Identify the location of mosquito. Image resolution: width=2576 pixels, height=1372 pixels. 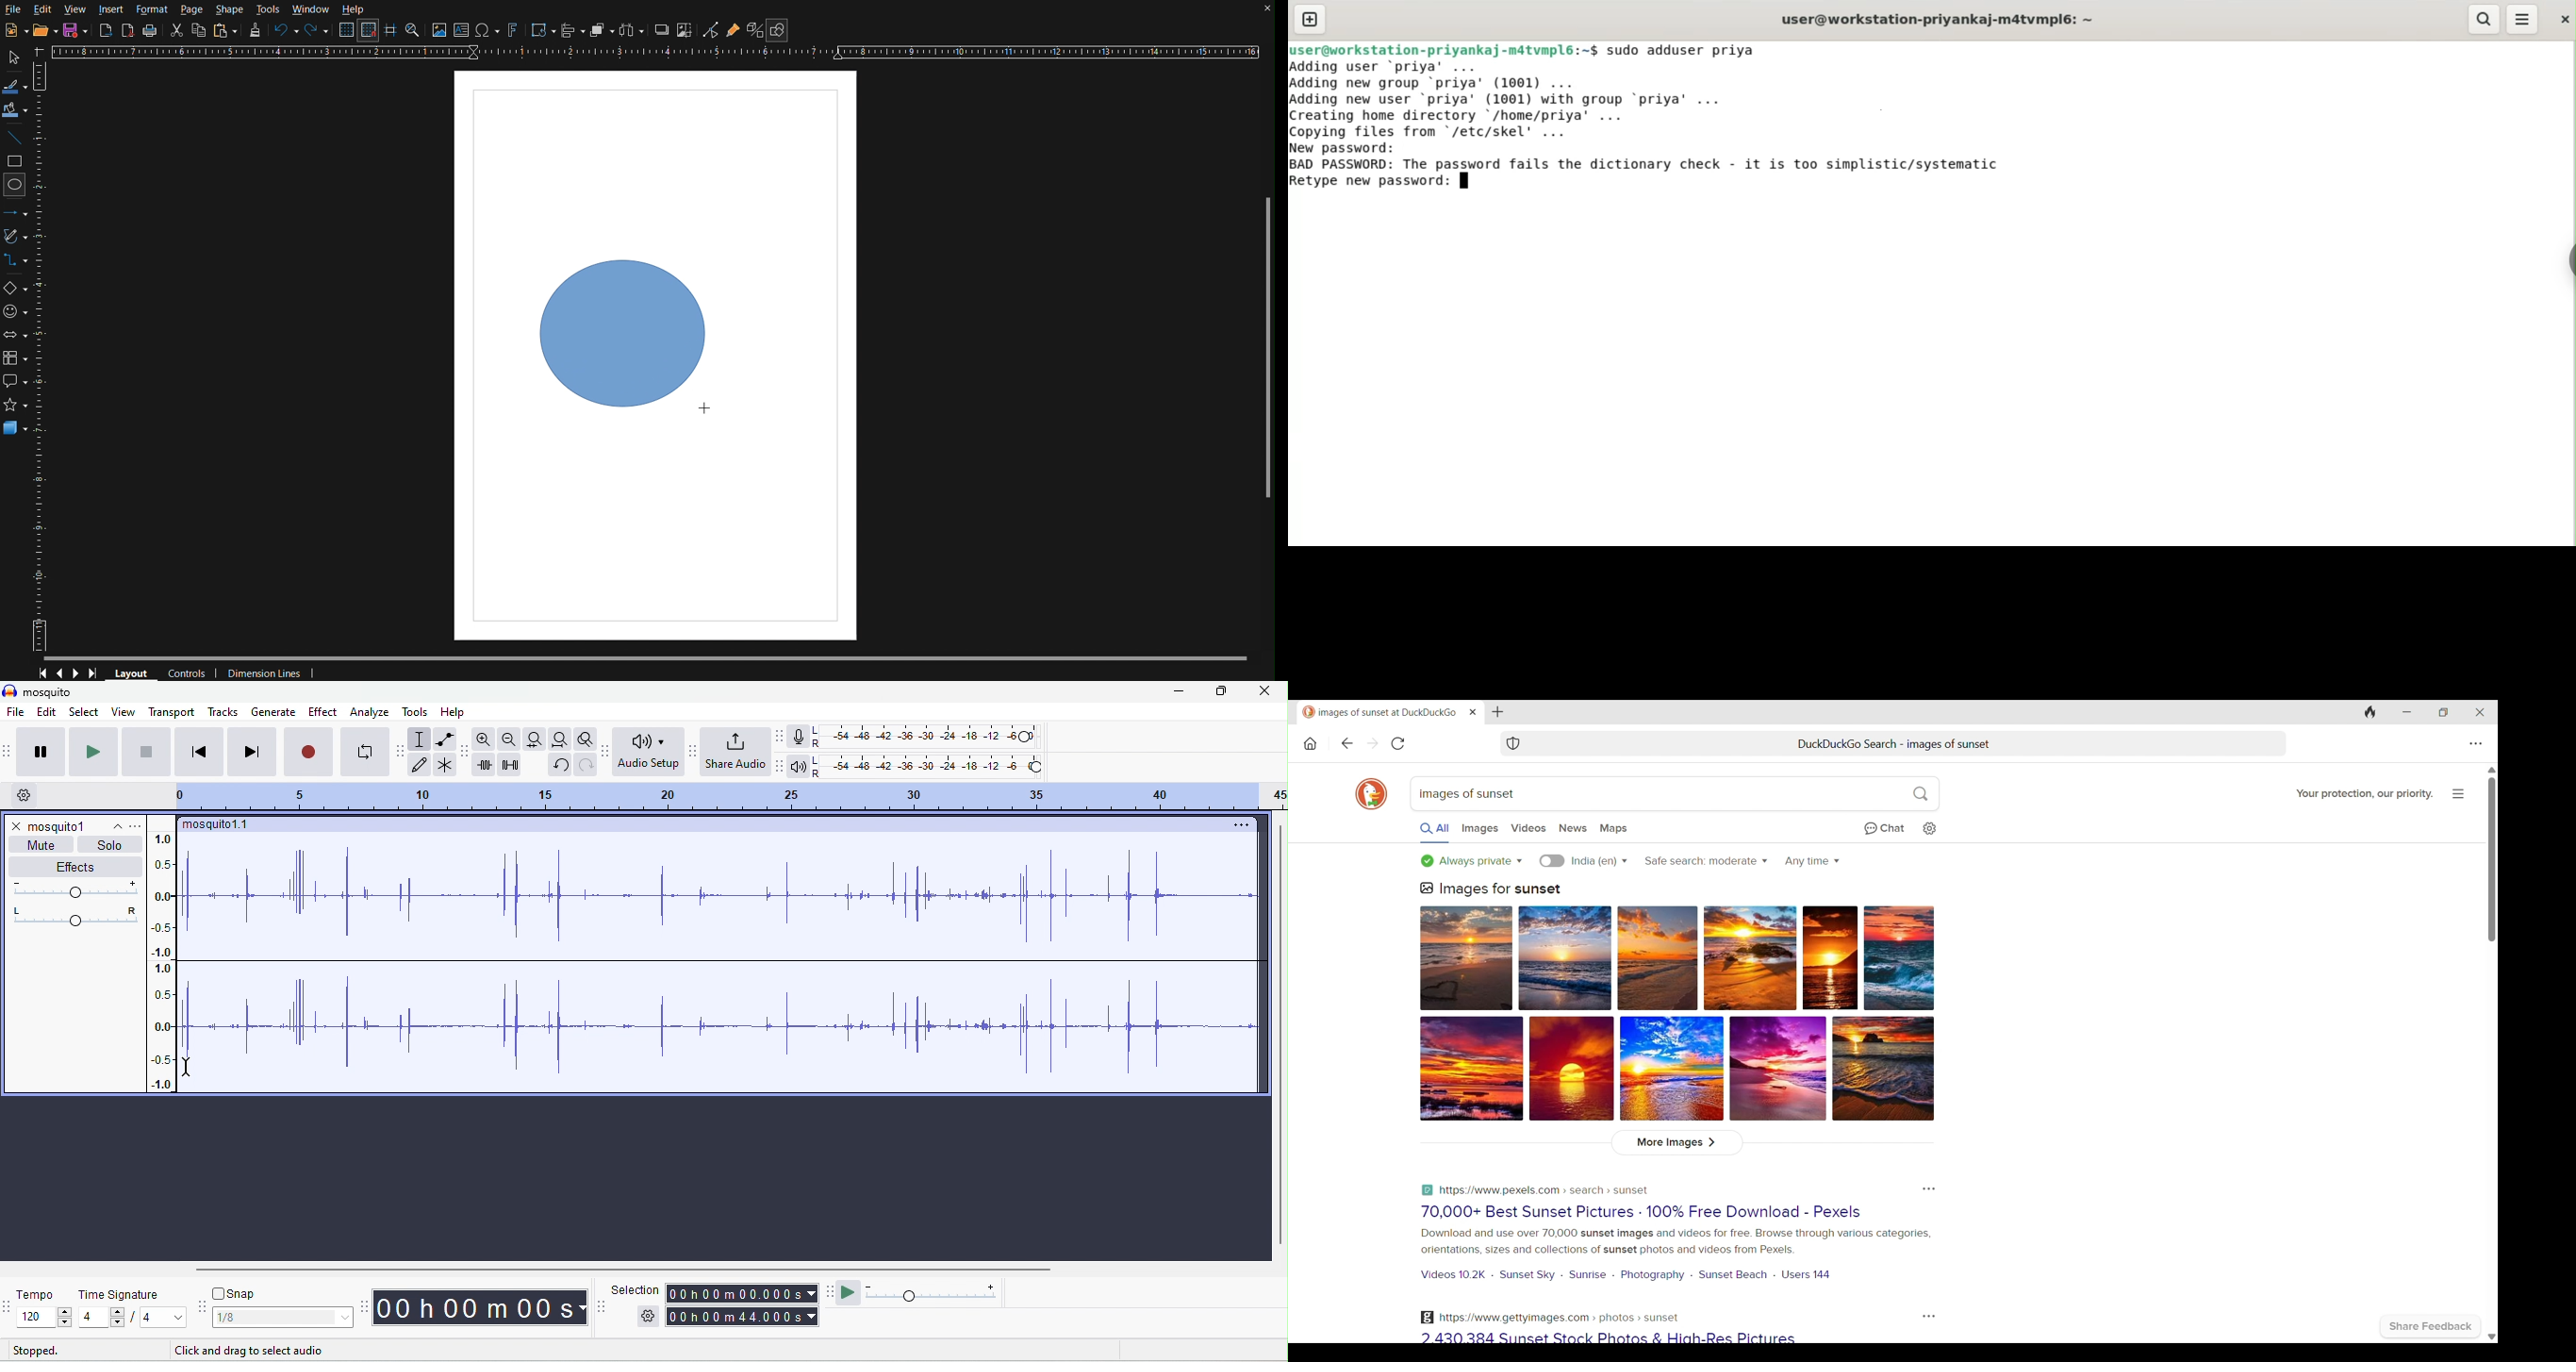
(41, 692).